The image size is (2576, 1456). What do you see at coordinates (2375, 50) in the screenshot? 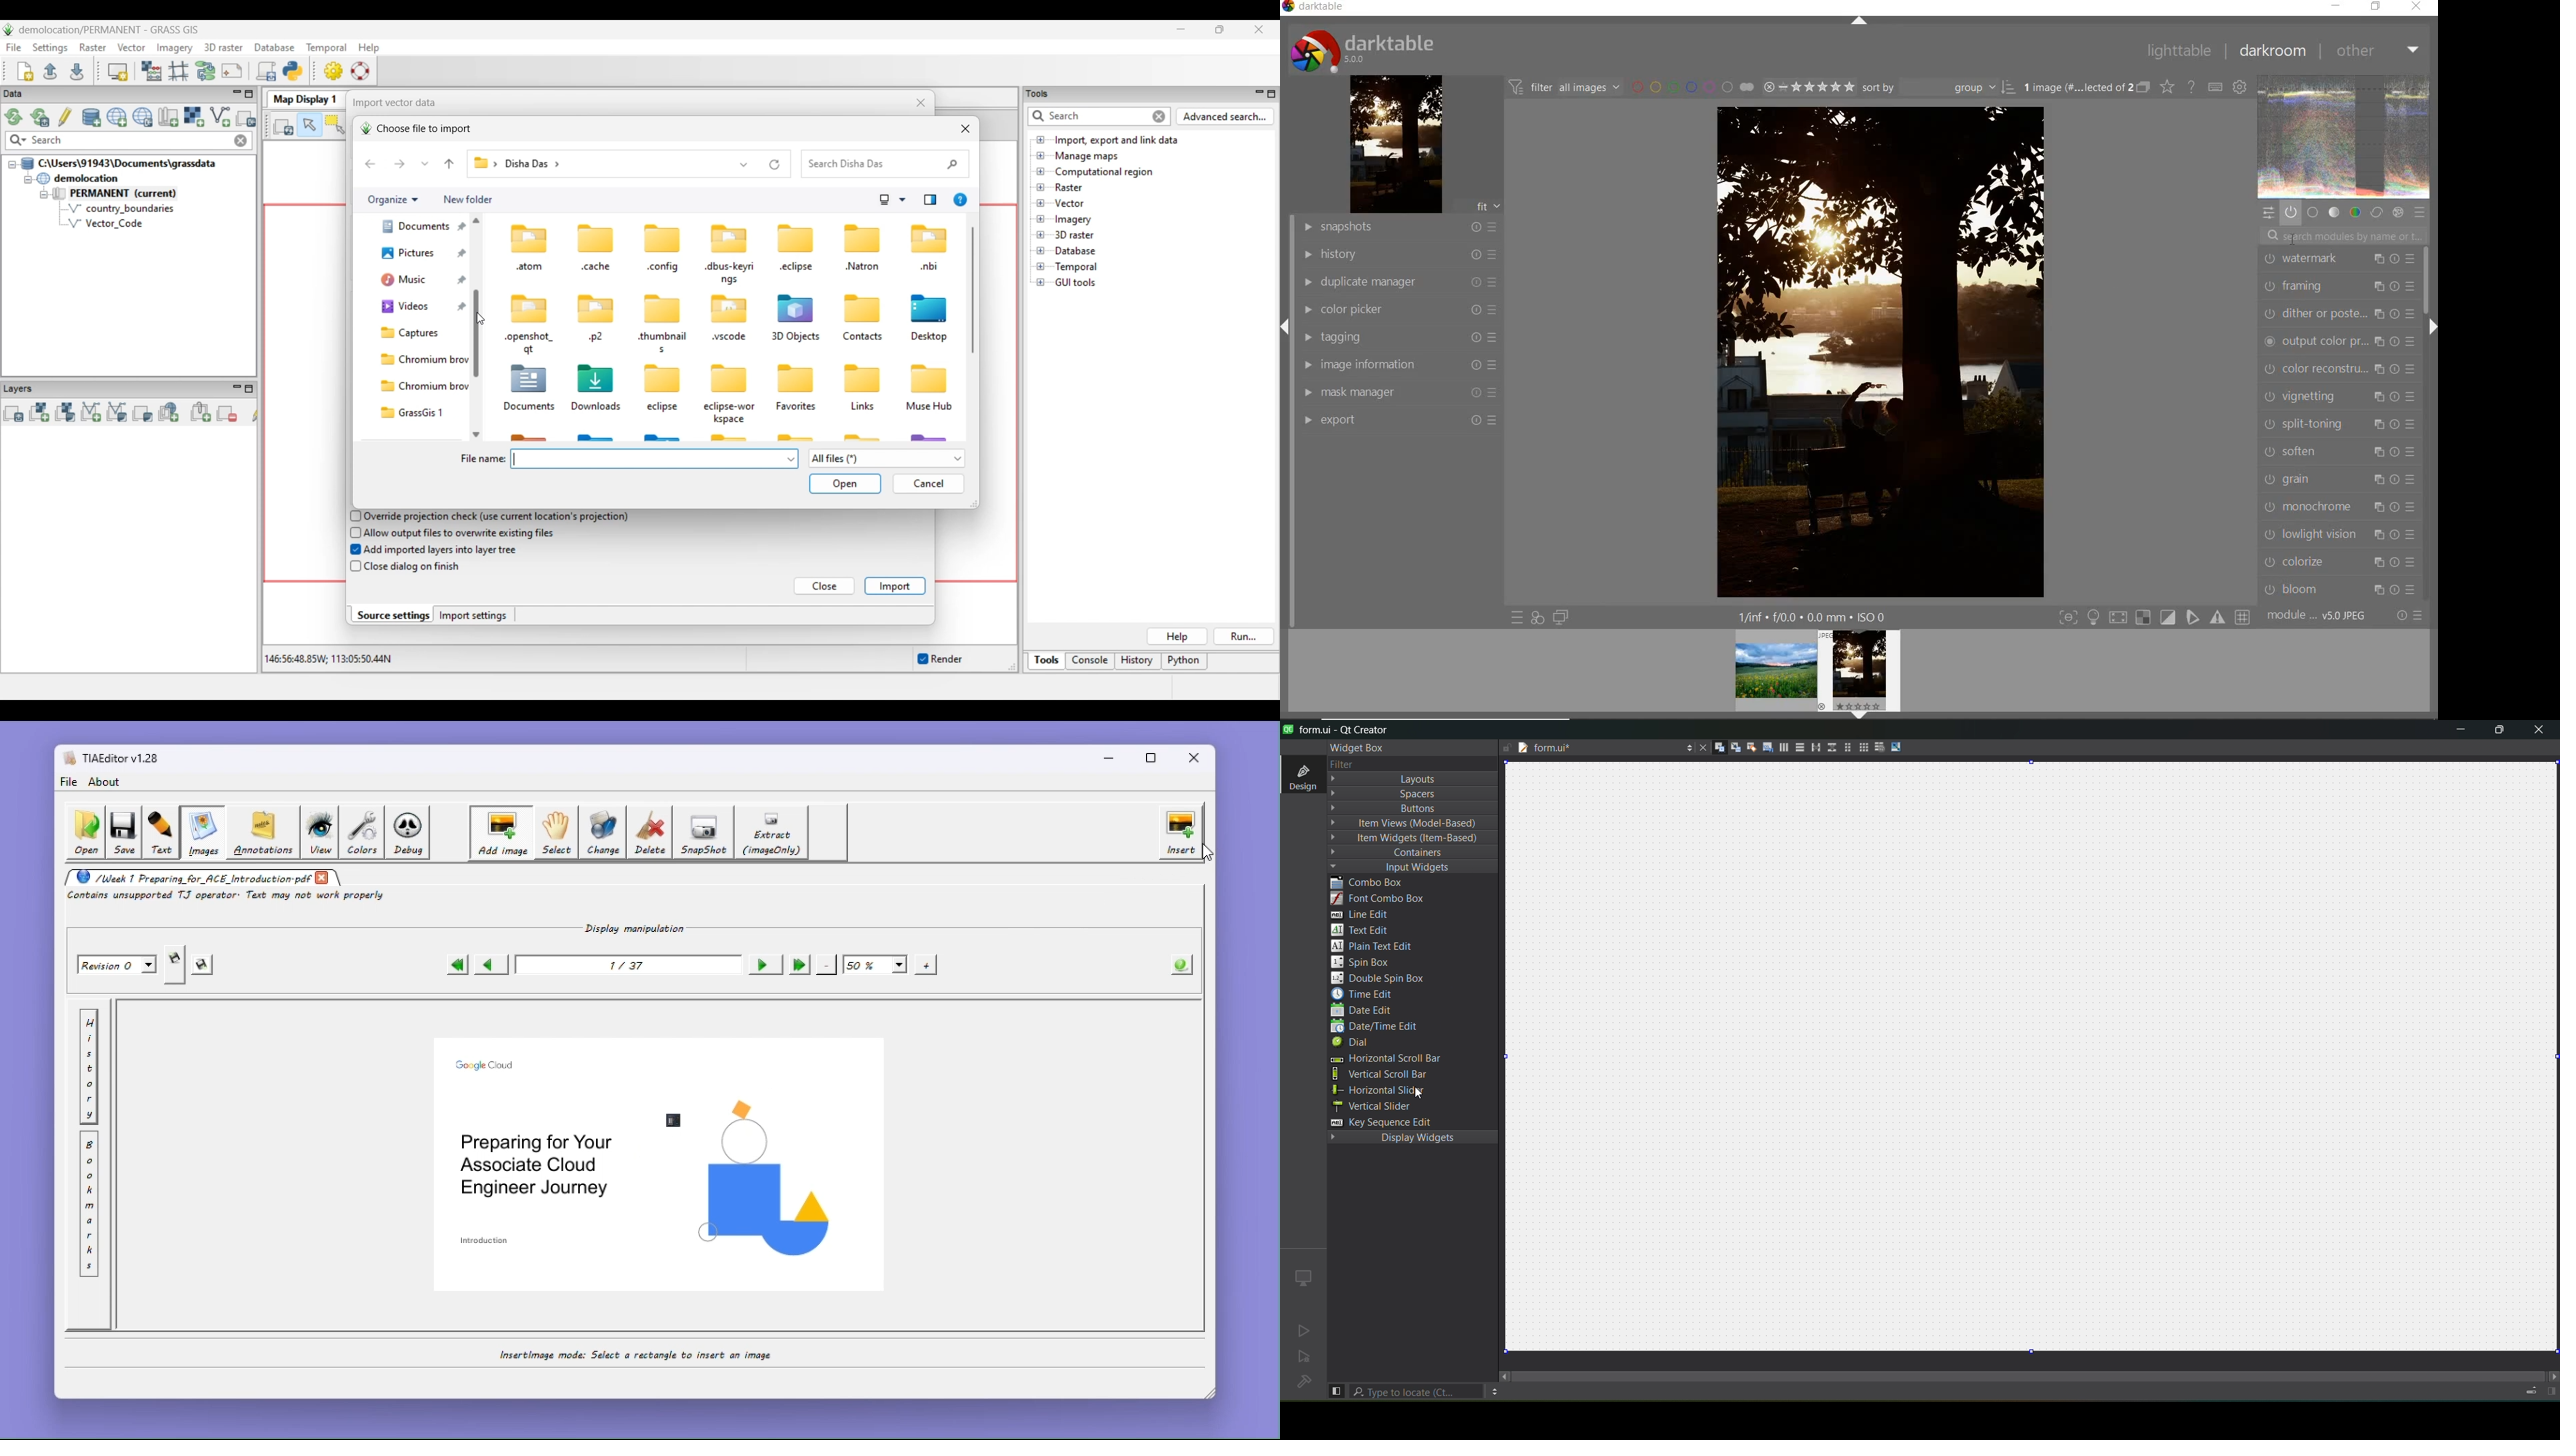
I see `other` at bounding box center [2375, 50].